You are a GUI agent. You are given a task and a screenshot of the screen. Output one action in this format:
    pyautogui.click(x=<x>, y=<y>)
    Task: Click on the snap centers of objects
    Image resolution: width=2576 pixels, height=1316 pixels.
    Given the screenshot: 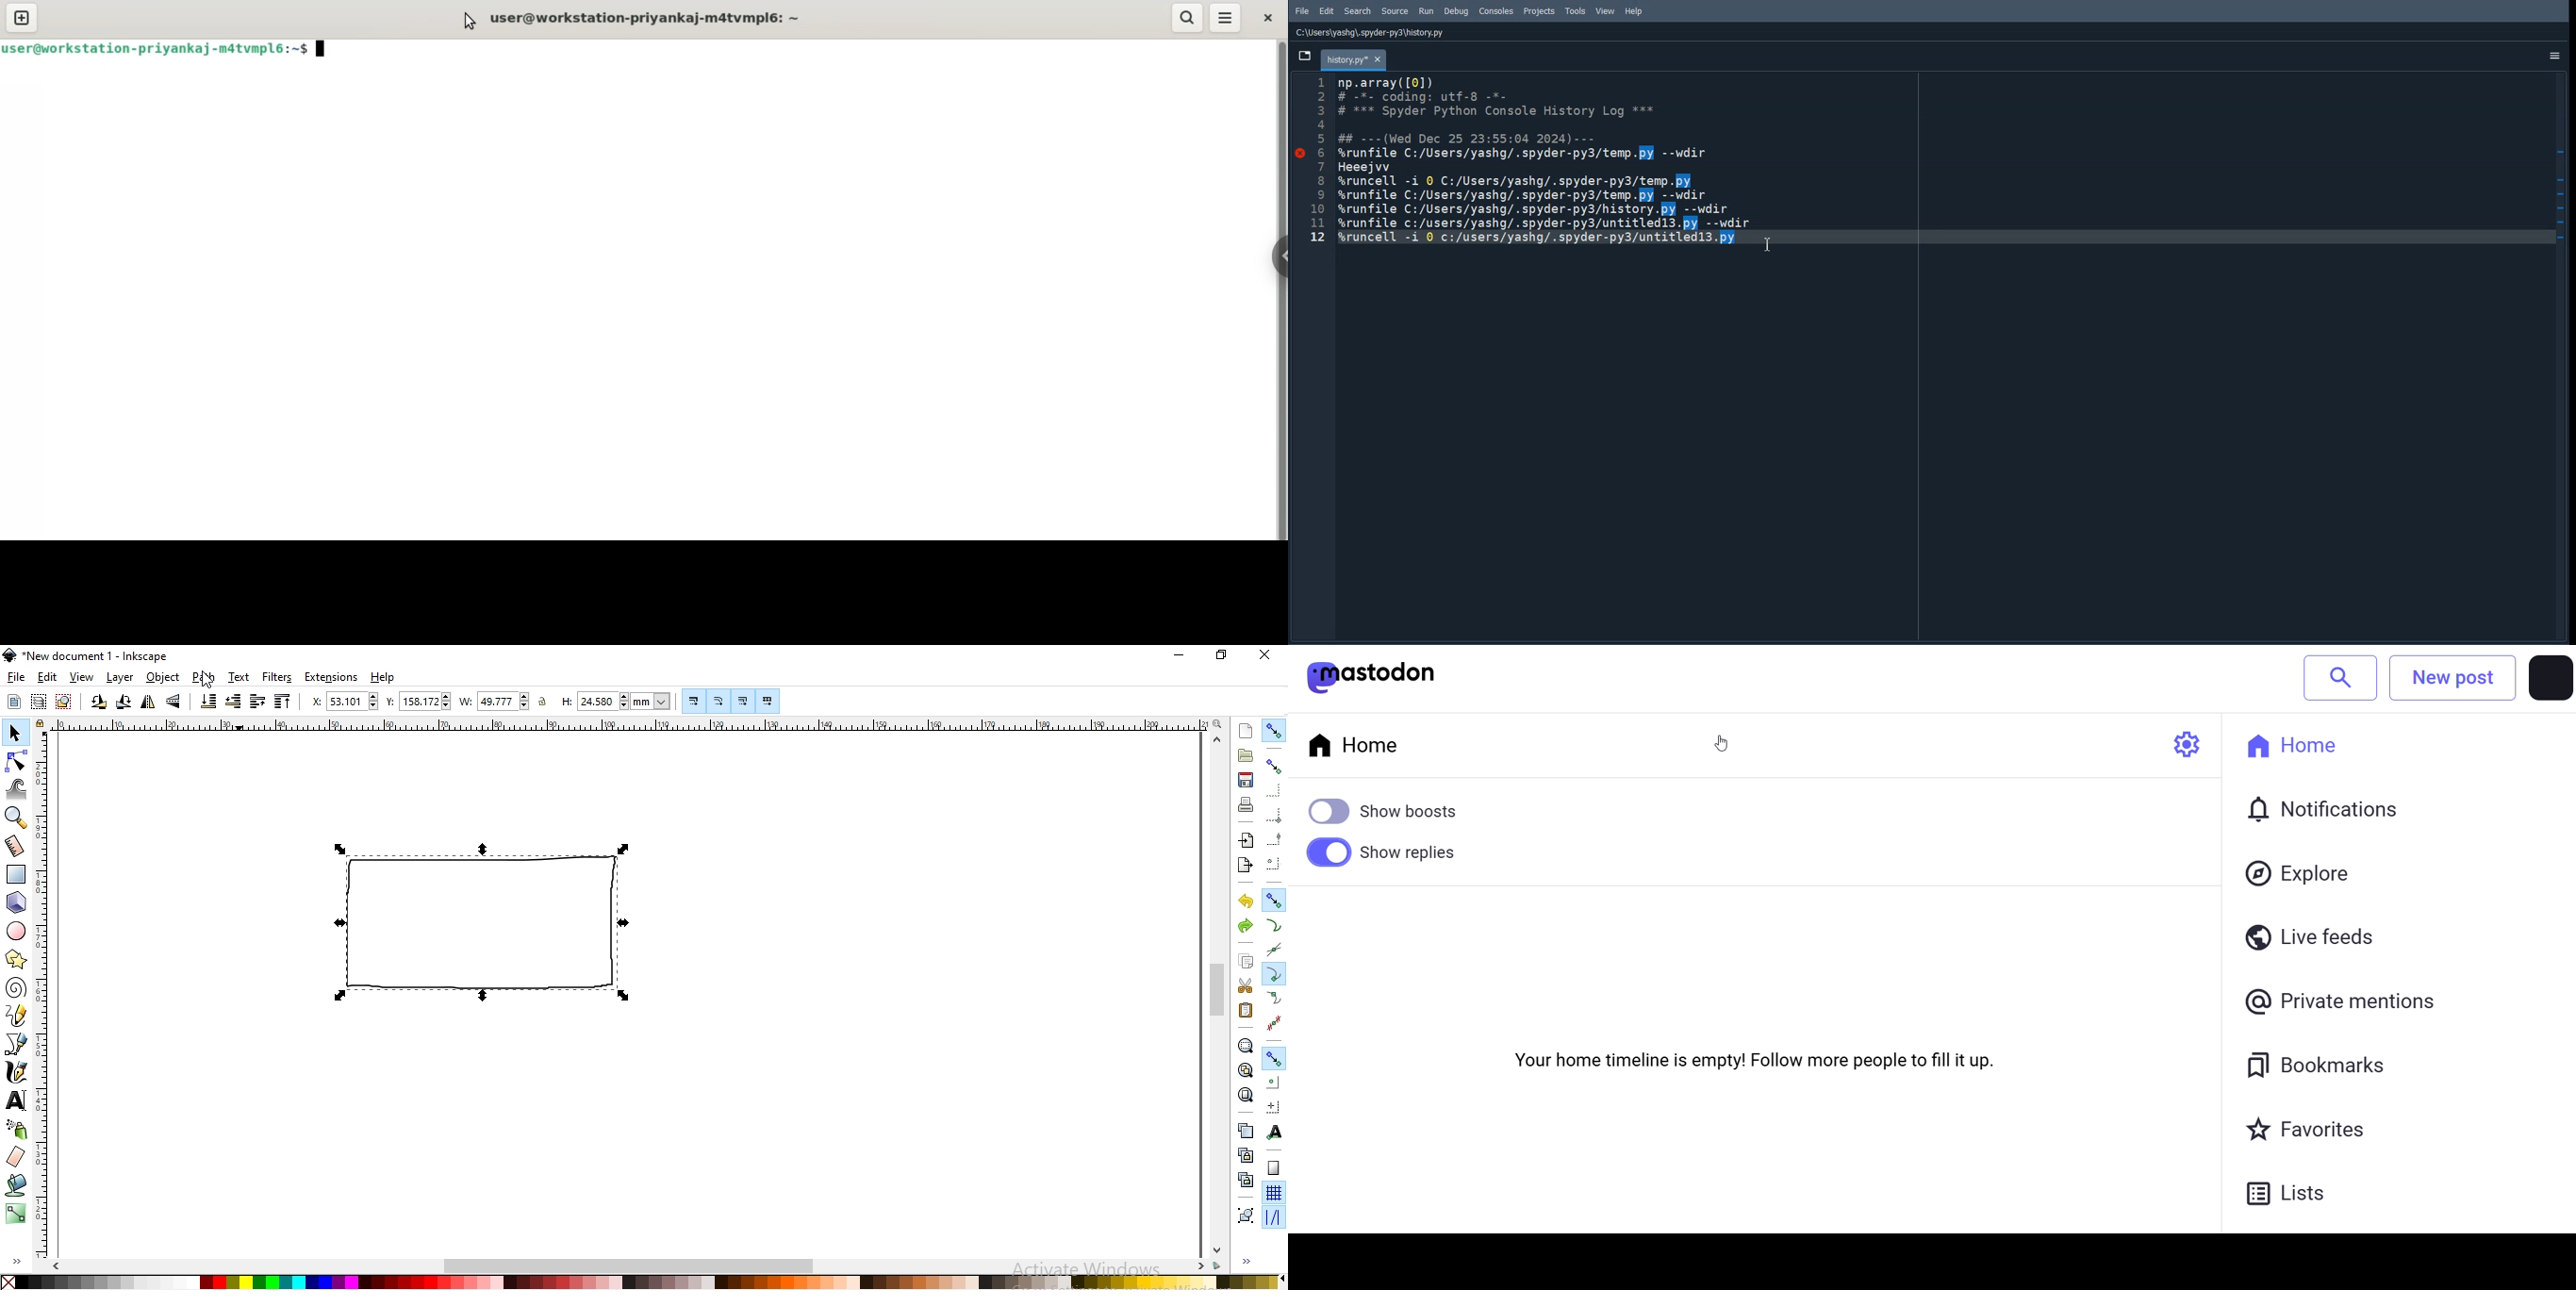 What is the action you would take?
    pyautogui.click(x=1274, y=1083)
    